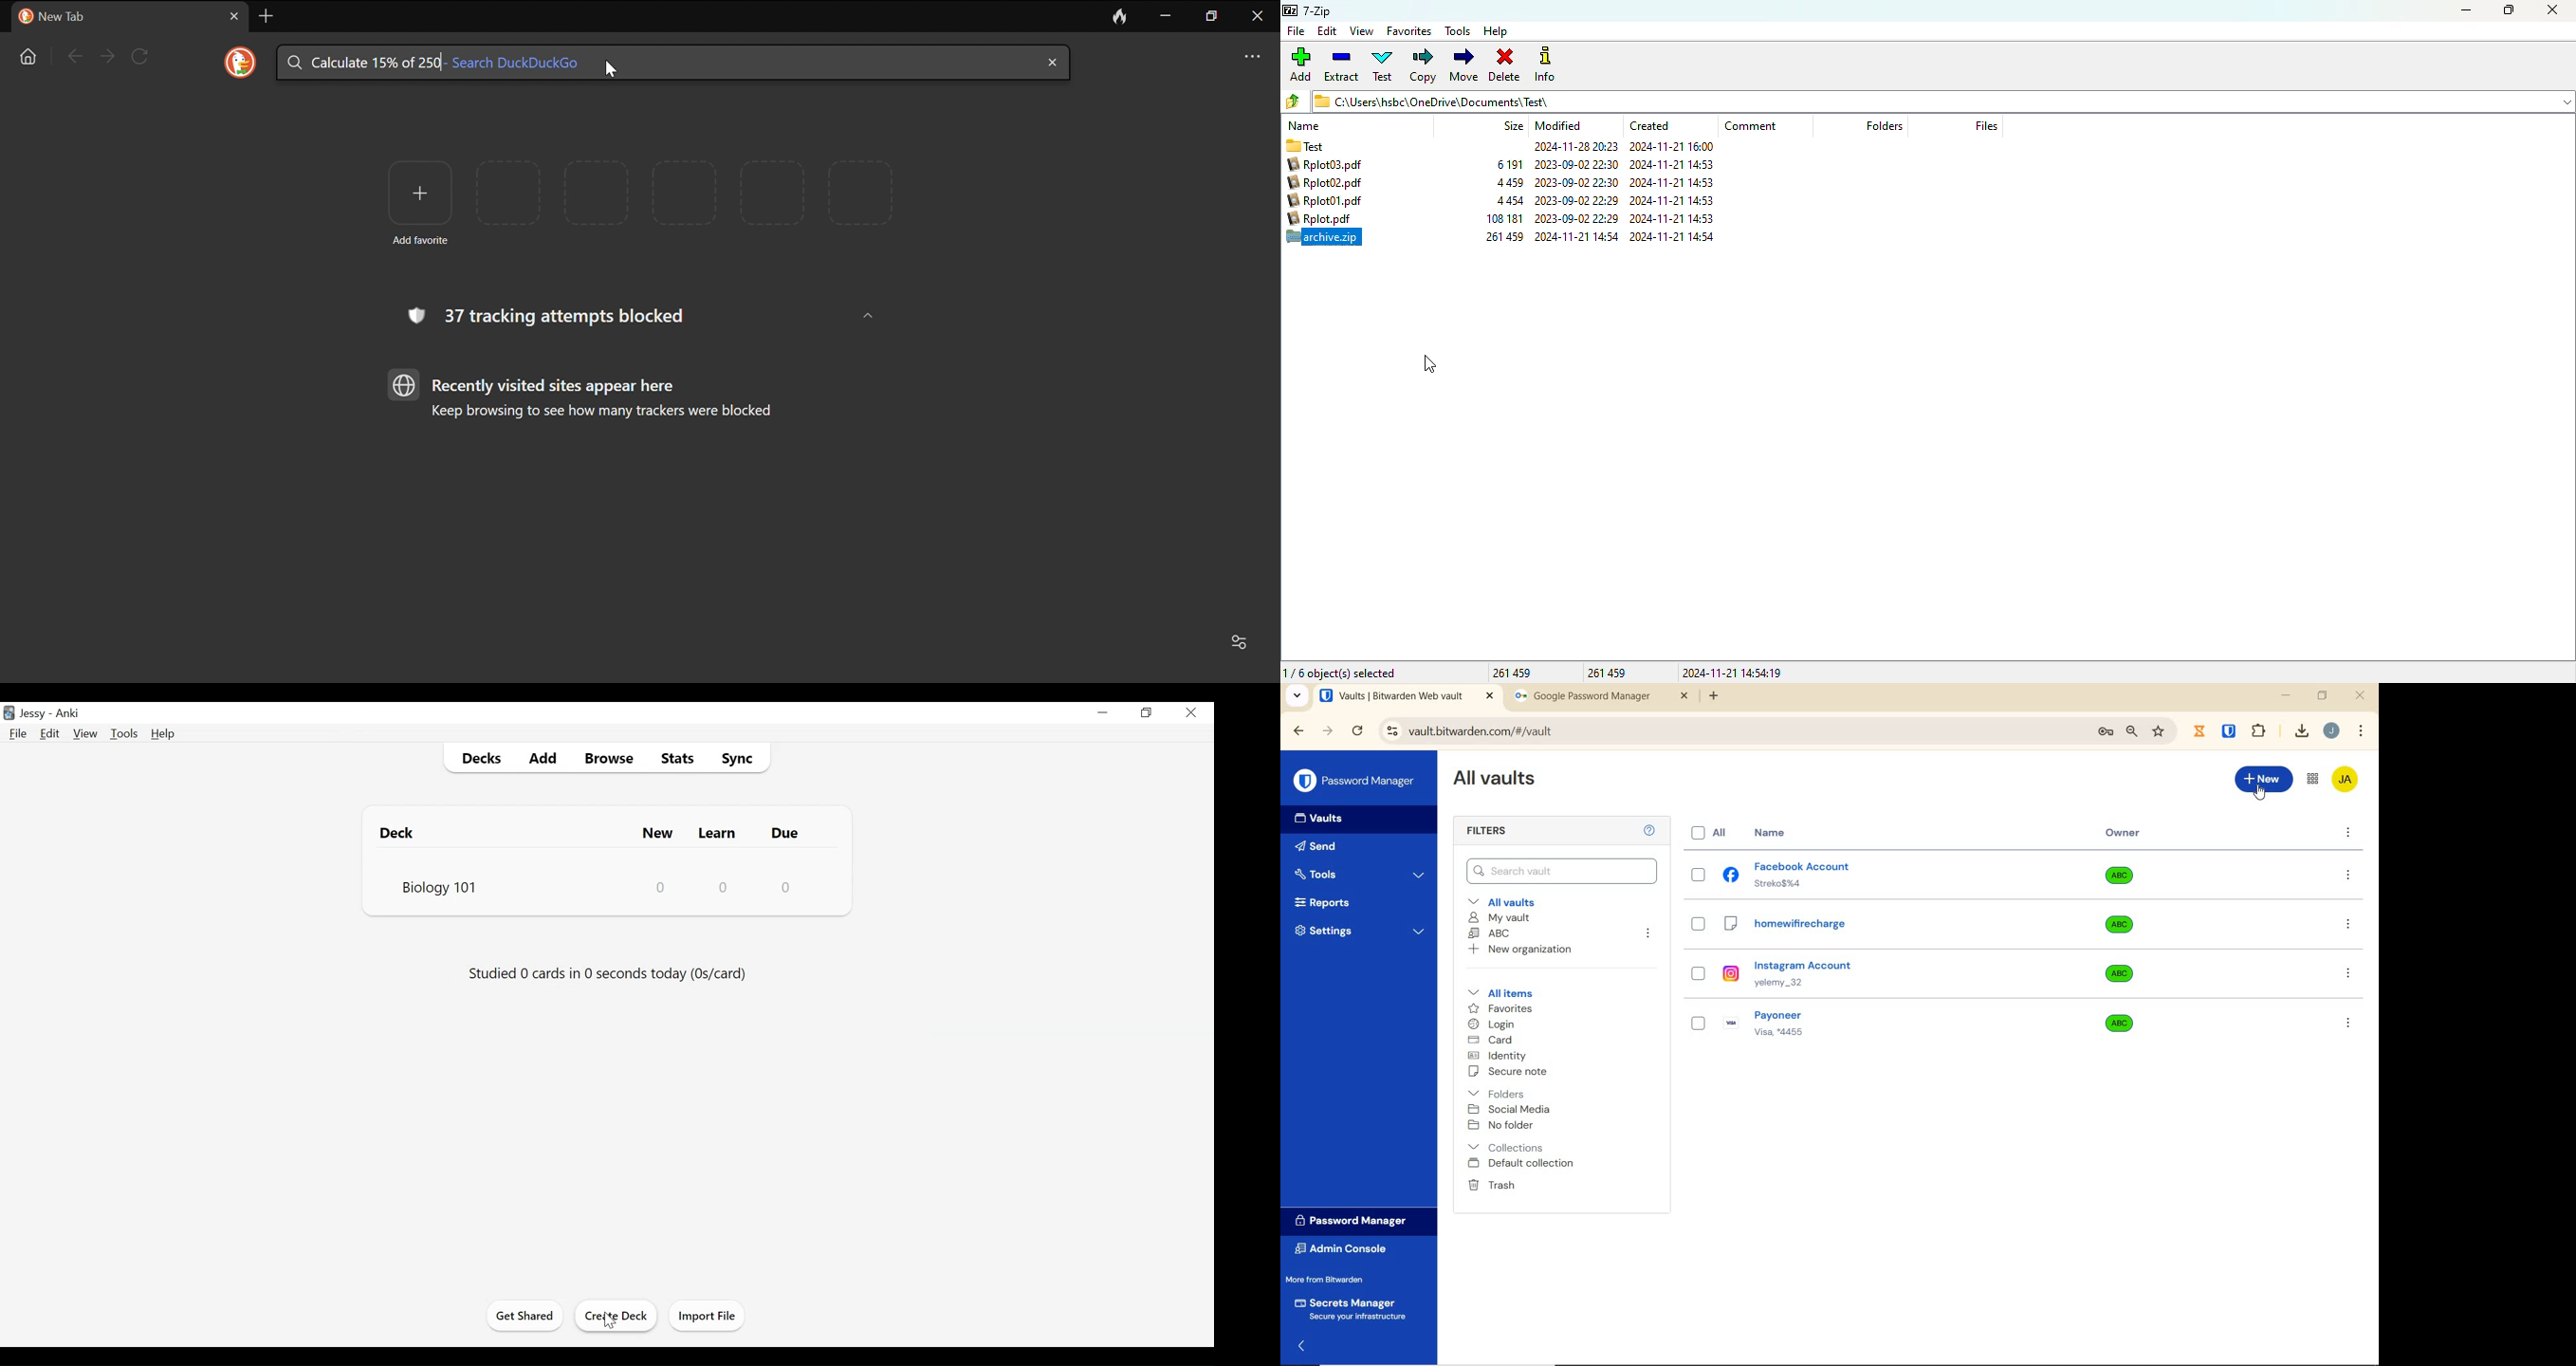  What do you see at coordinates (1297, 697) in the screenshot?
I see `search tabs` at bounding box center [1297, 697].